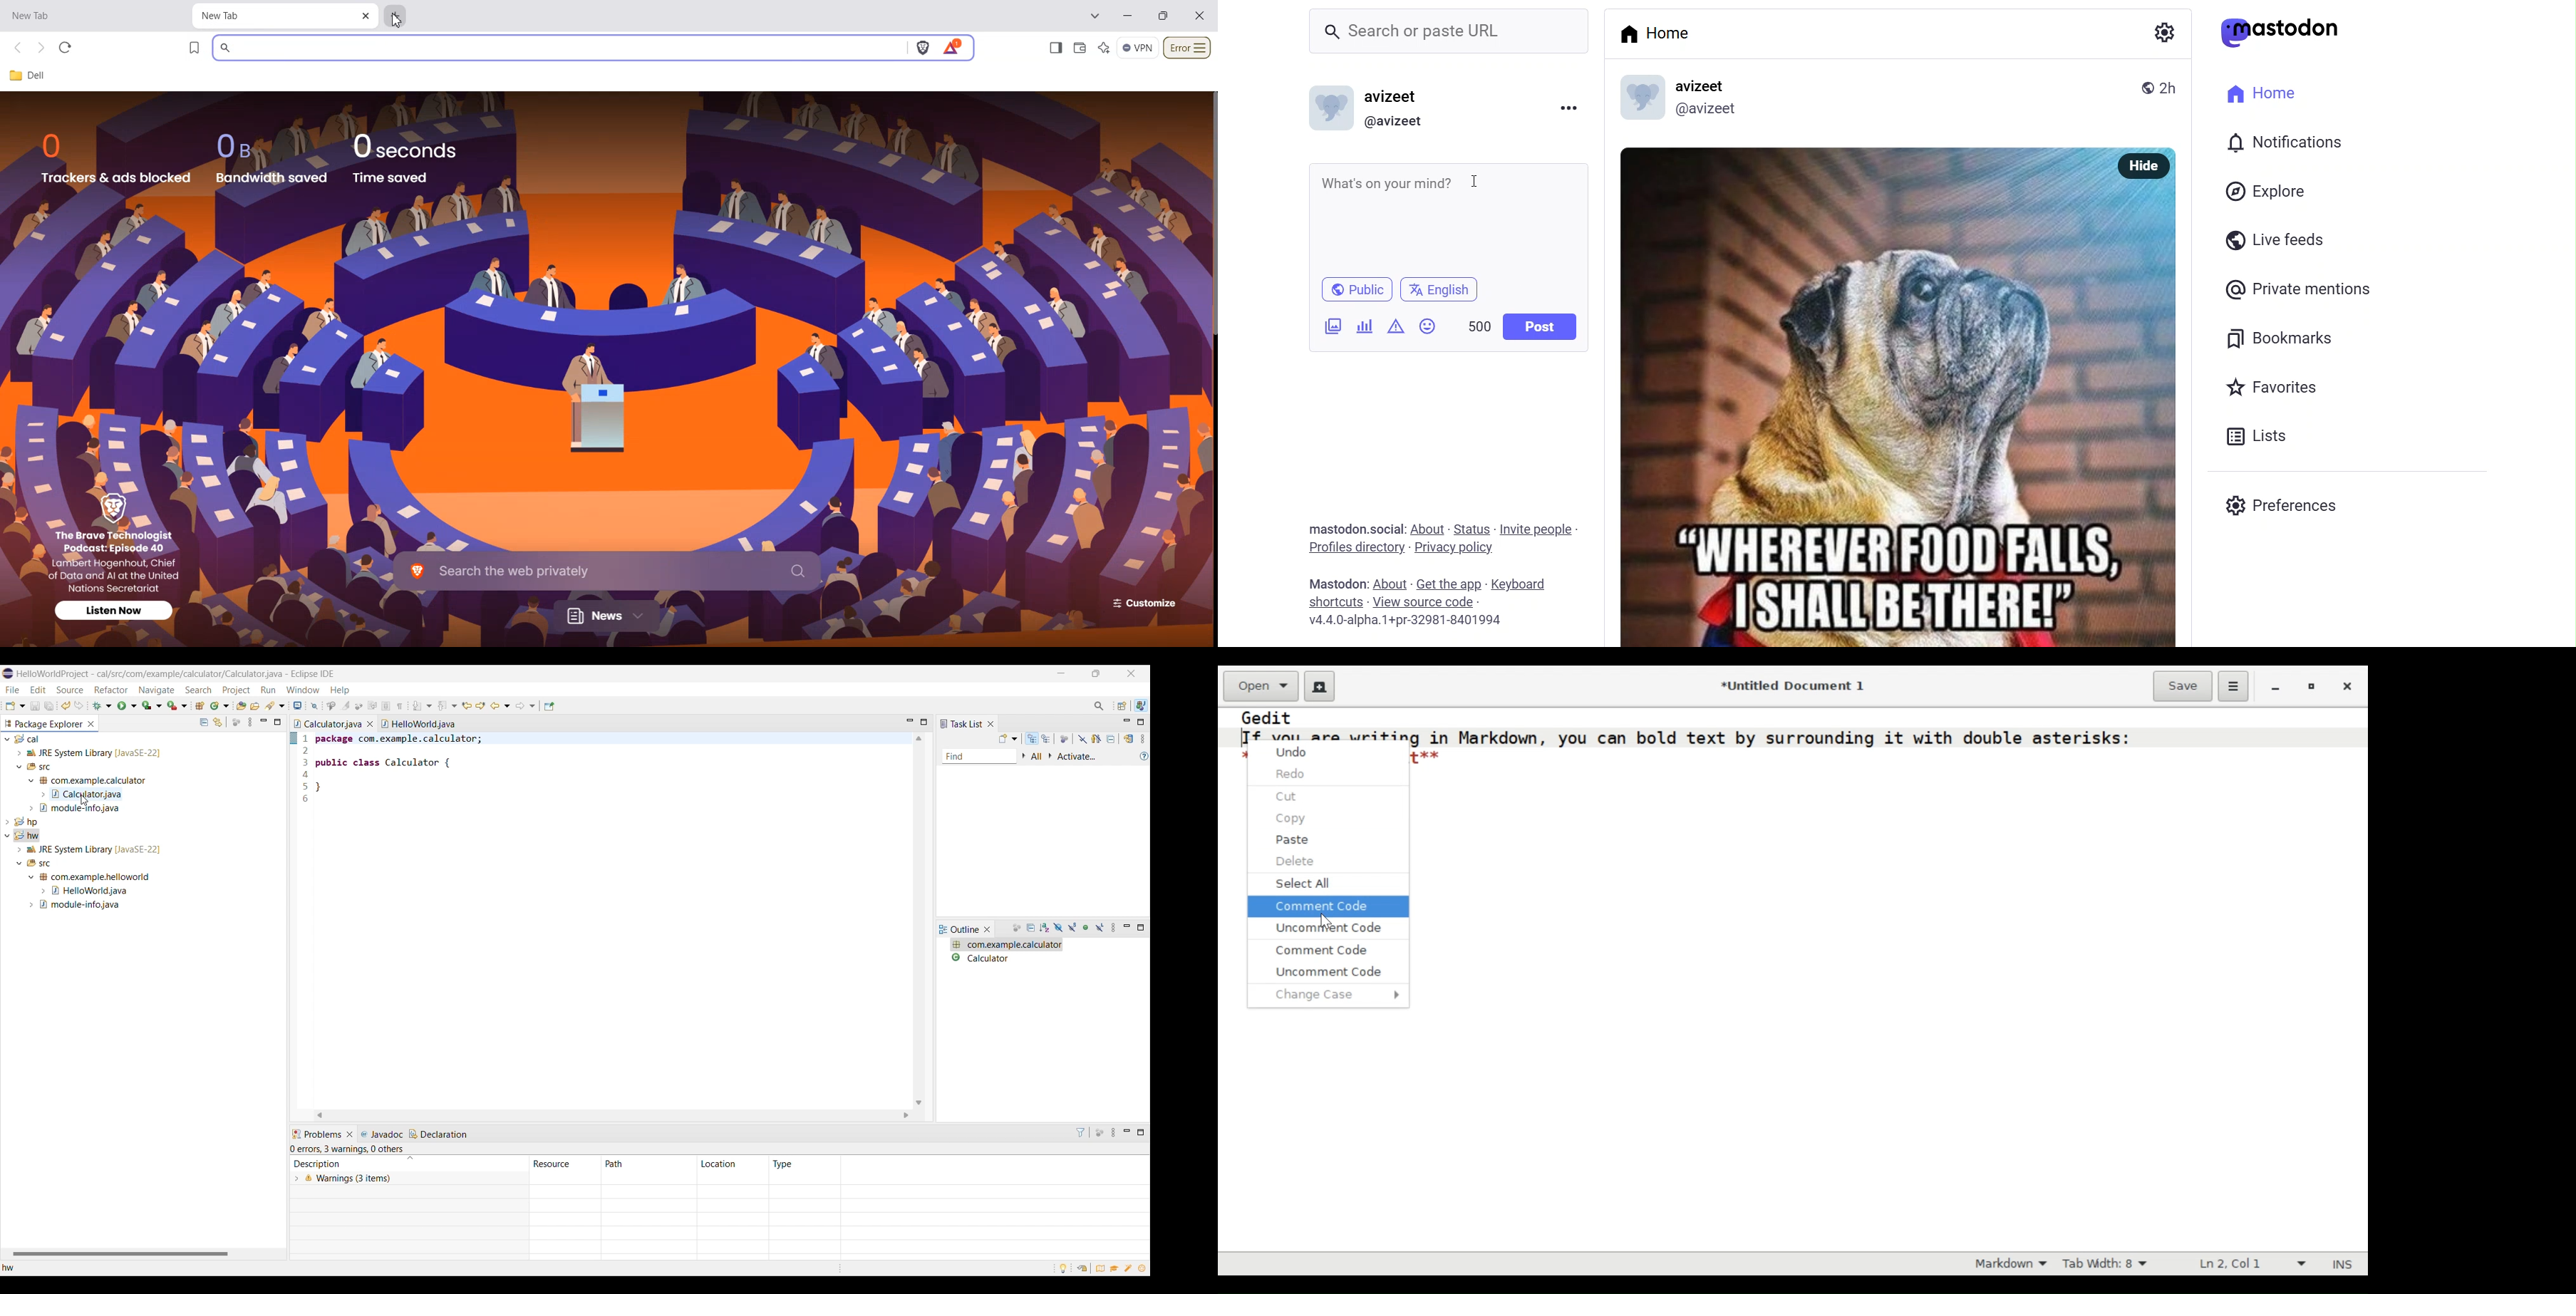 The image size is (2576, 1316). What do you see at coordinates (1446, 217) in the screenshot?
I see `writing area` at bounding box center [1446, 217].